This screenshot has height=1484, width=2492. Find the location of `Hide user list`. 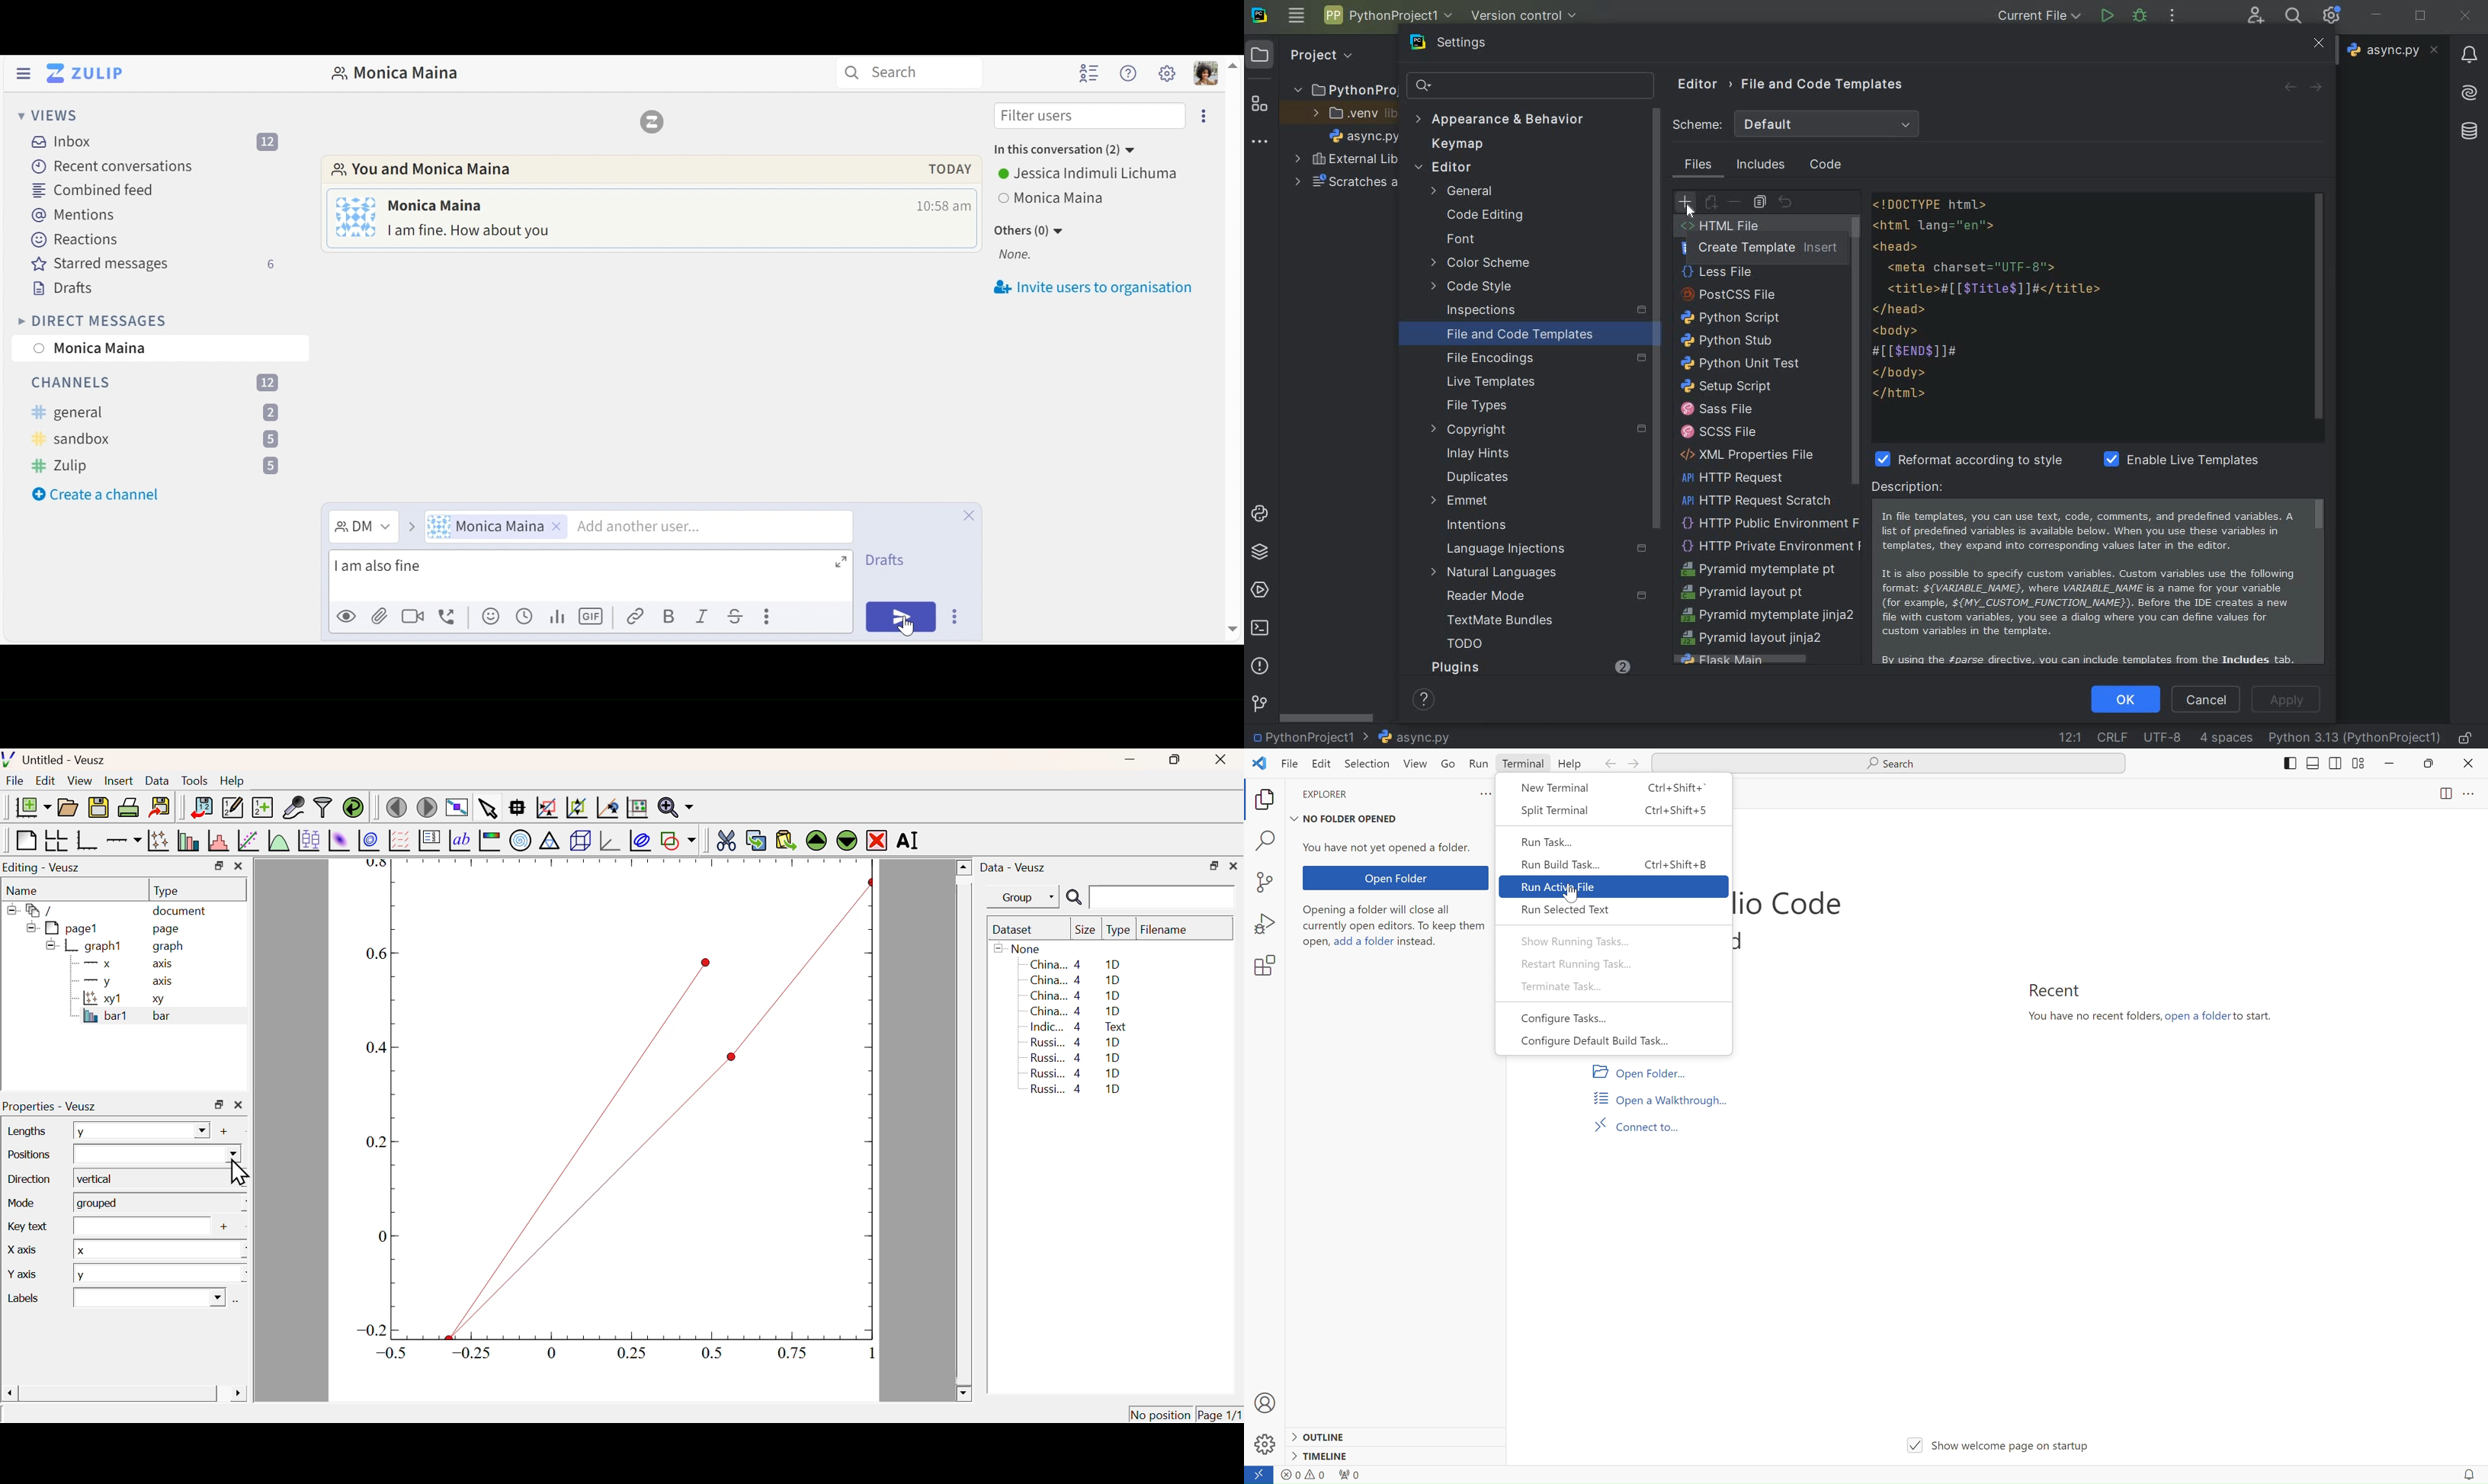

Hide user list is located at coordinates (1090, 73).